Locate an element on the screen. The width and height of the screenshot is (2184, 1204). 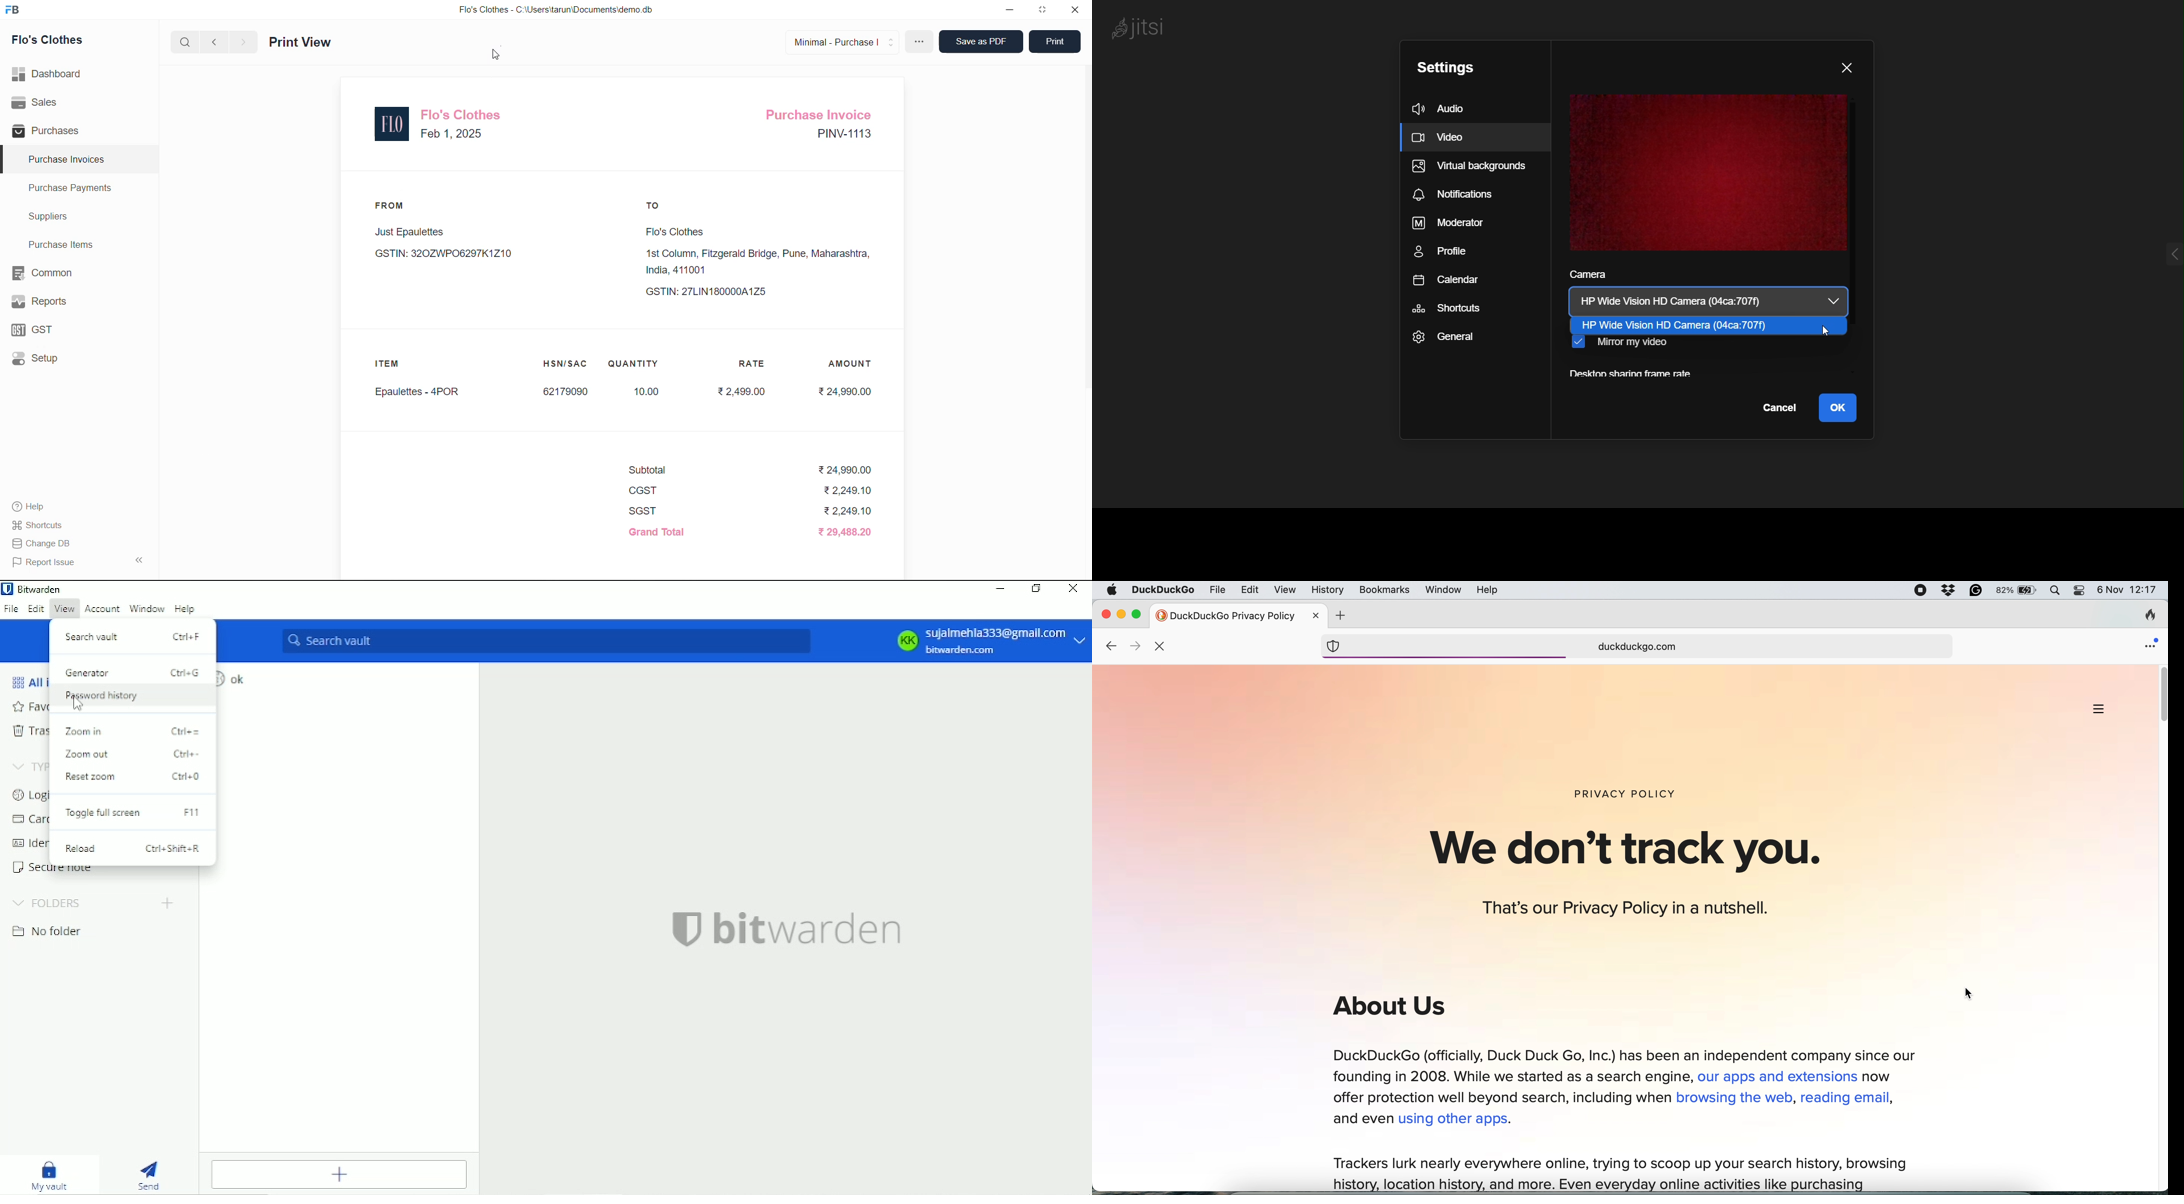
logo is located at coordinates (392, 123).